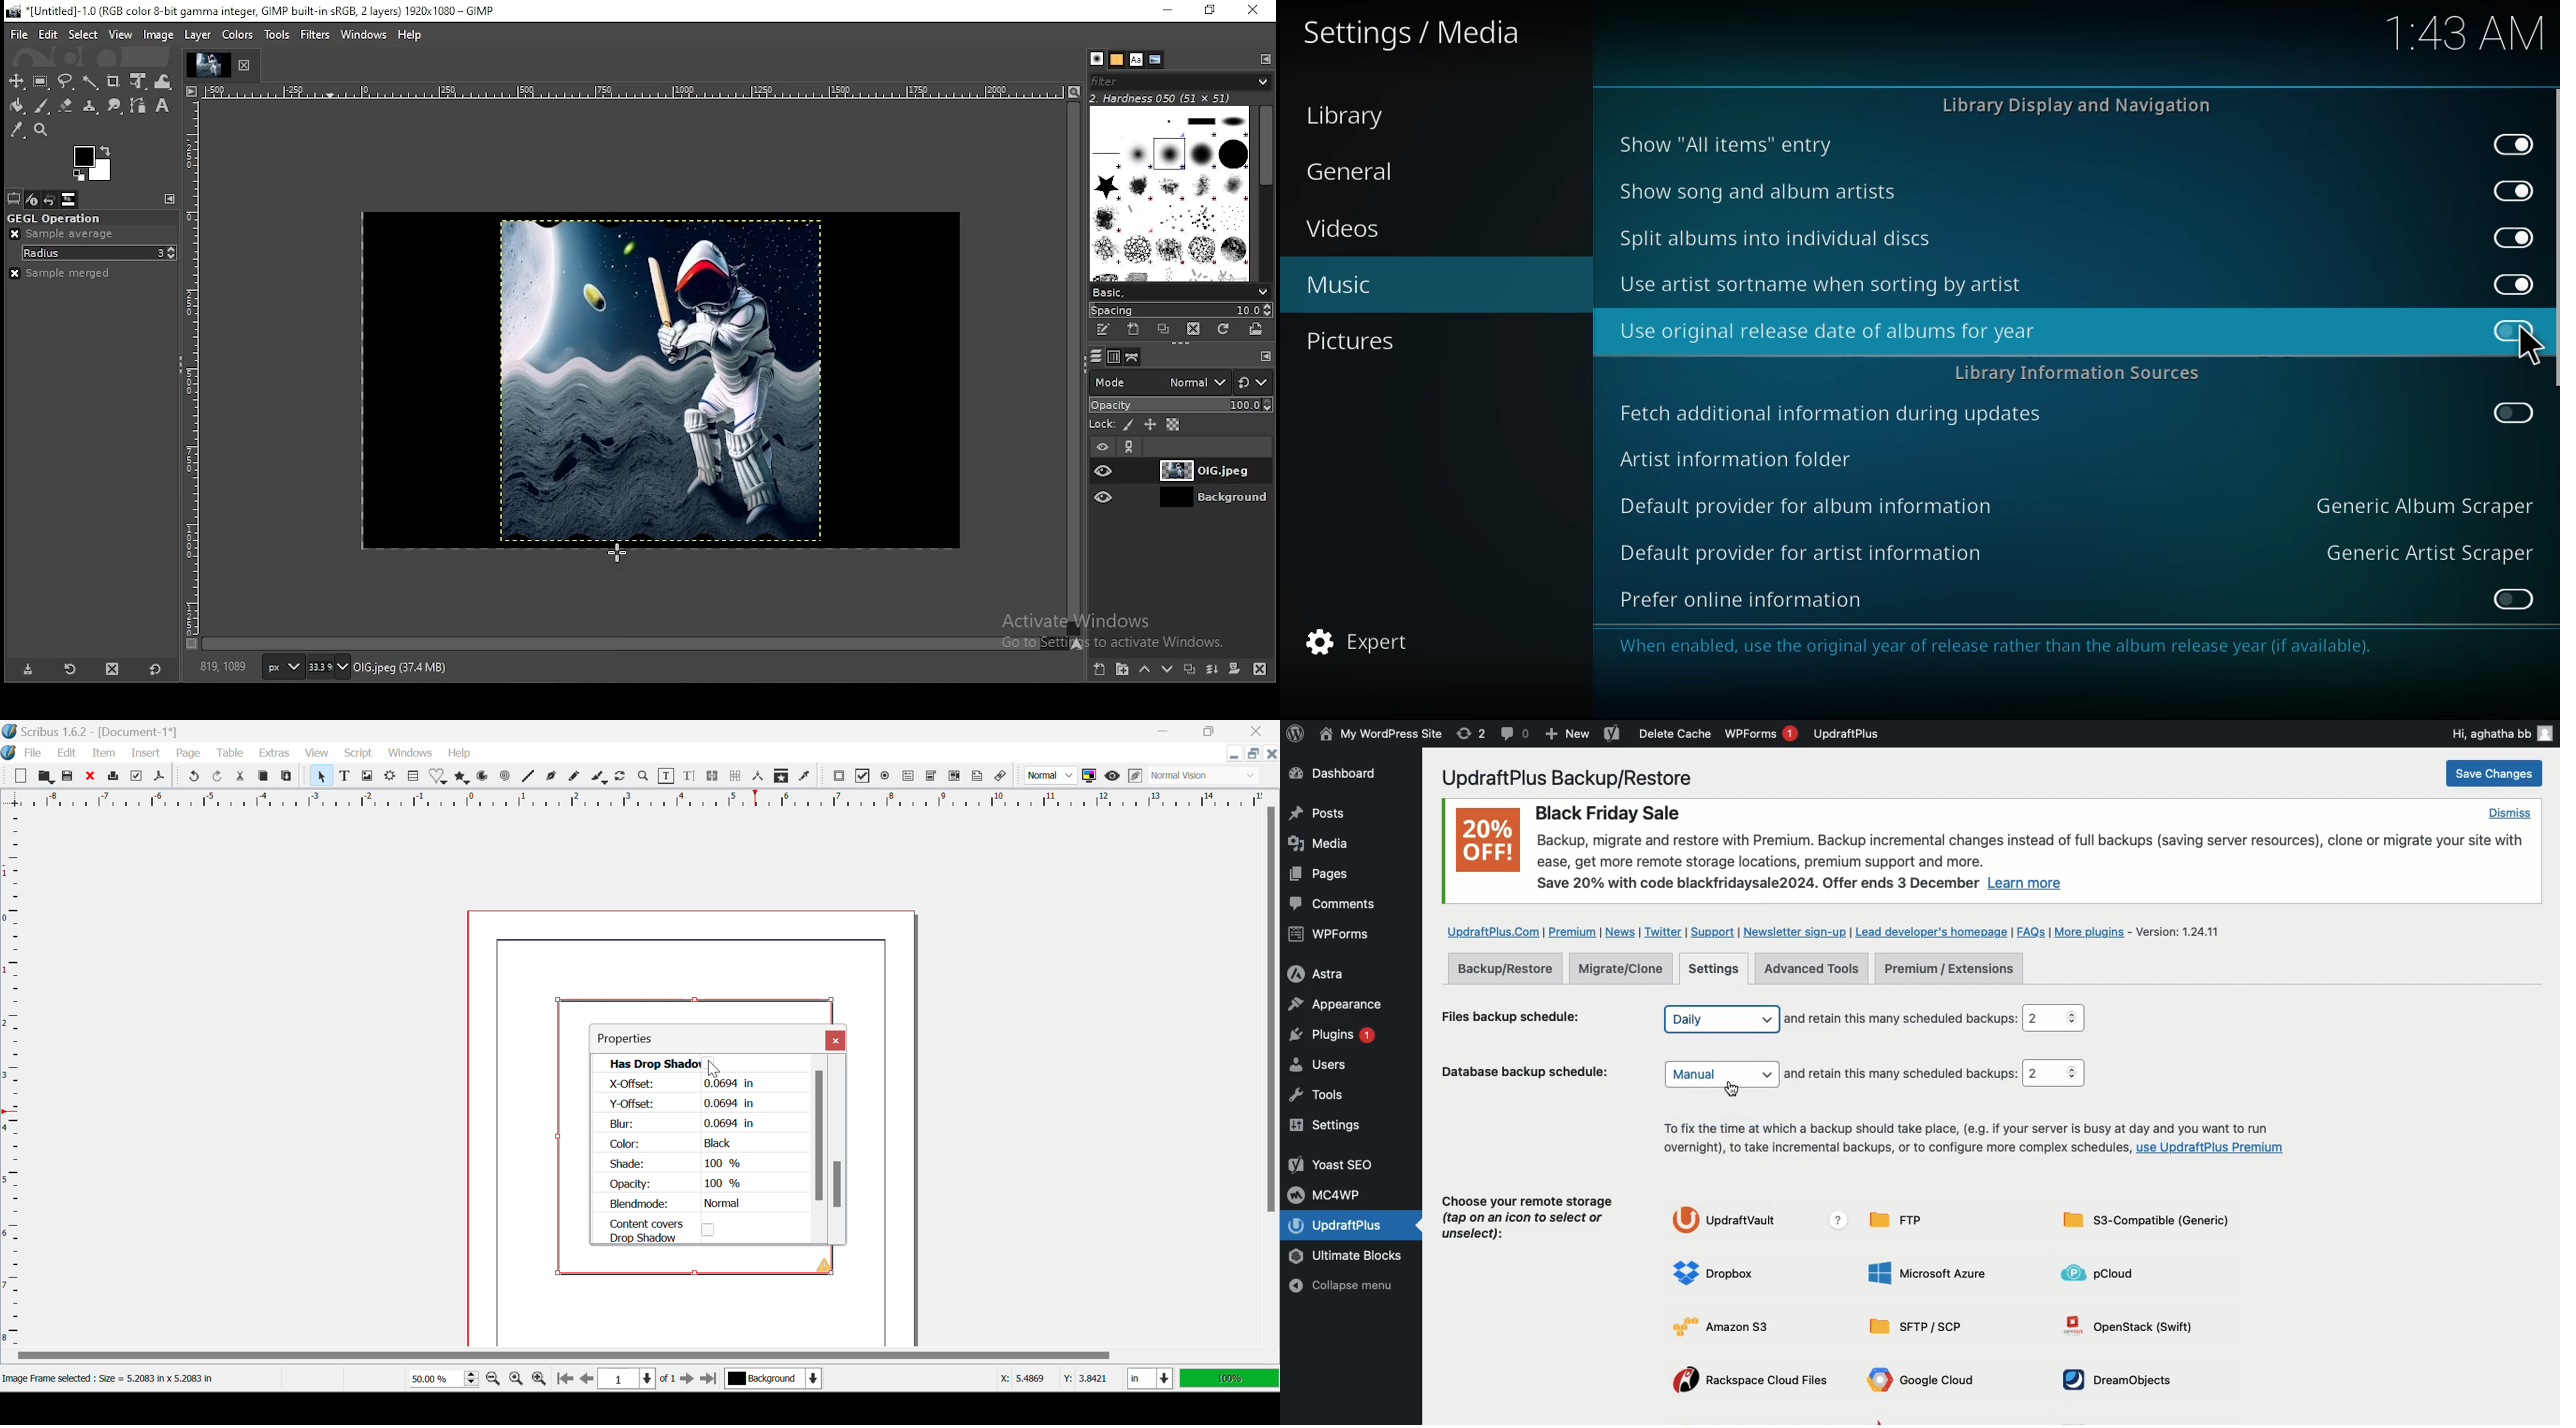 The width and height of the screenshot is (2576, 1428). What do you see at coordinates (779, 776) in the screenshot?
I see `Copy Item Properties` at bounding box center [779, 776].